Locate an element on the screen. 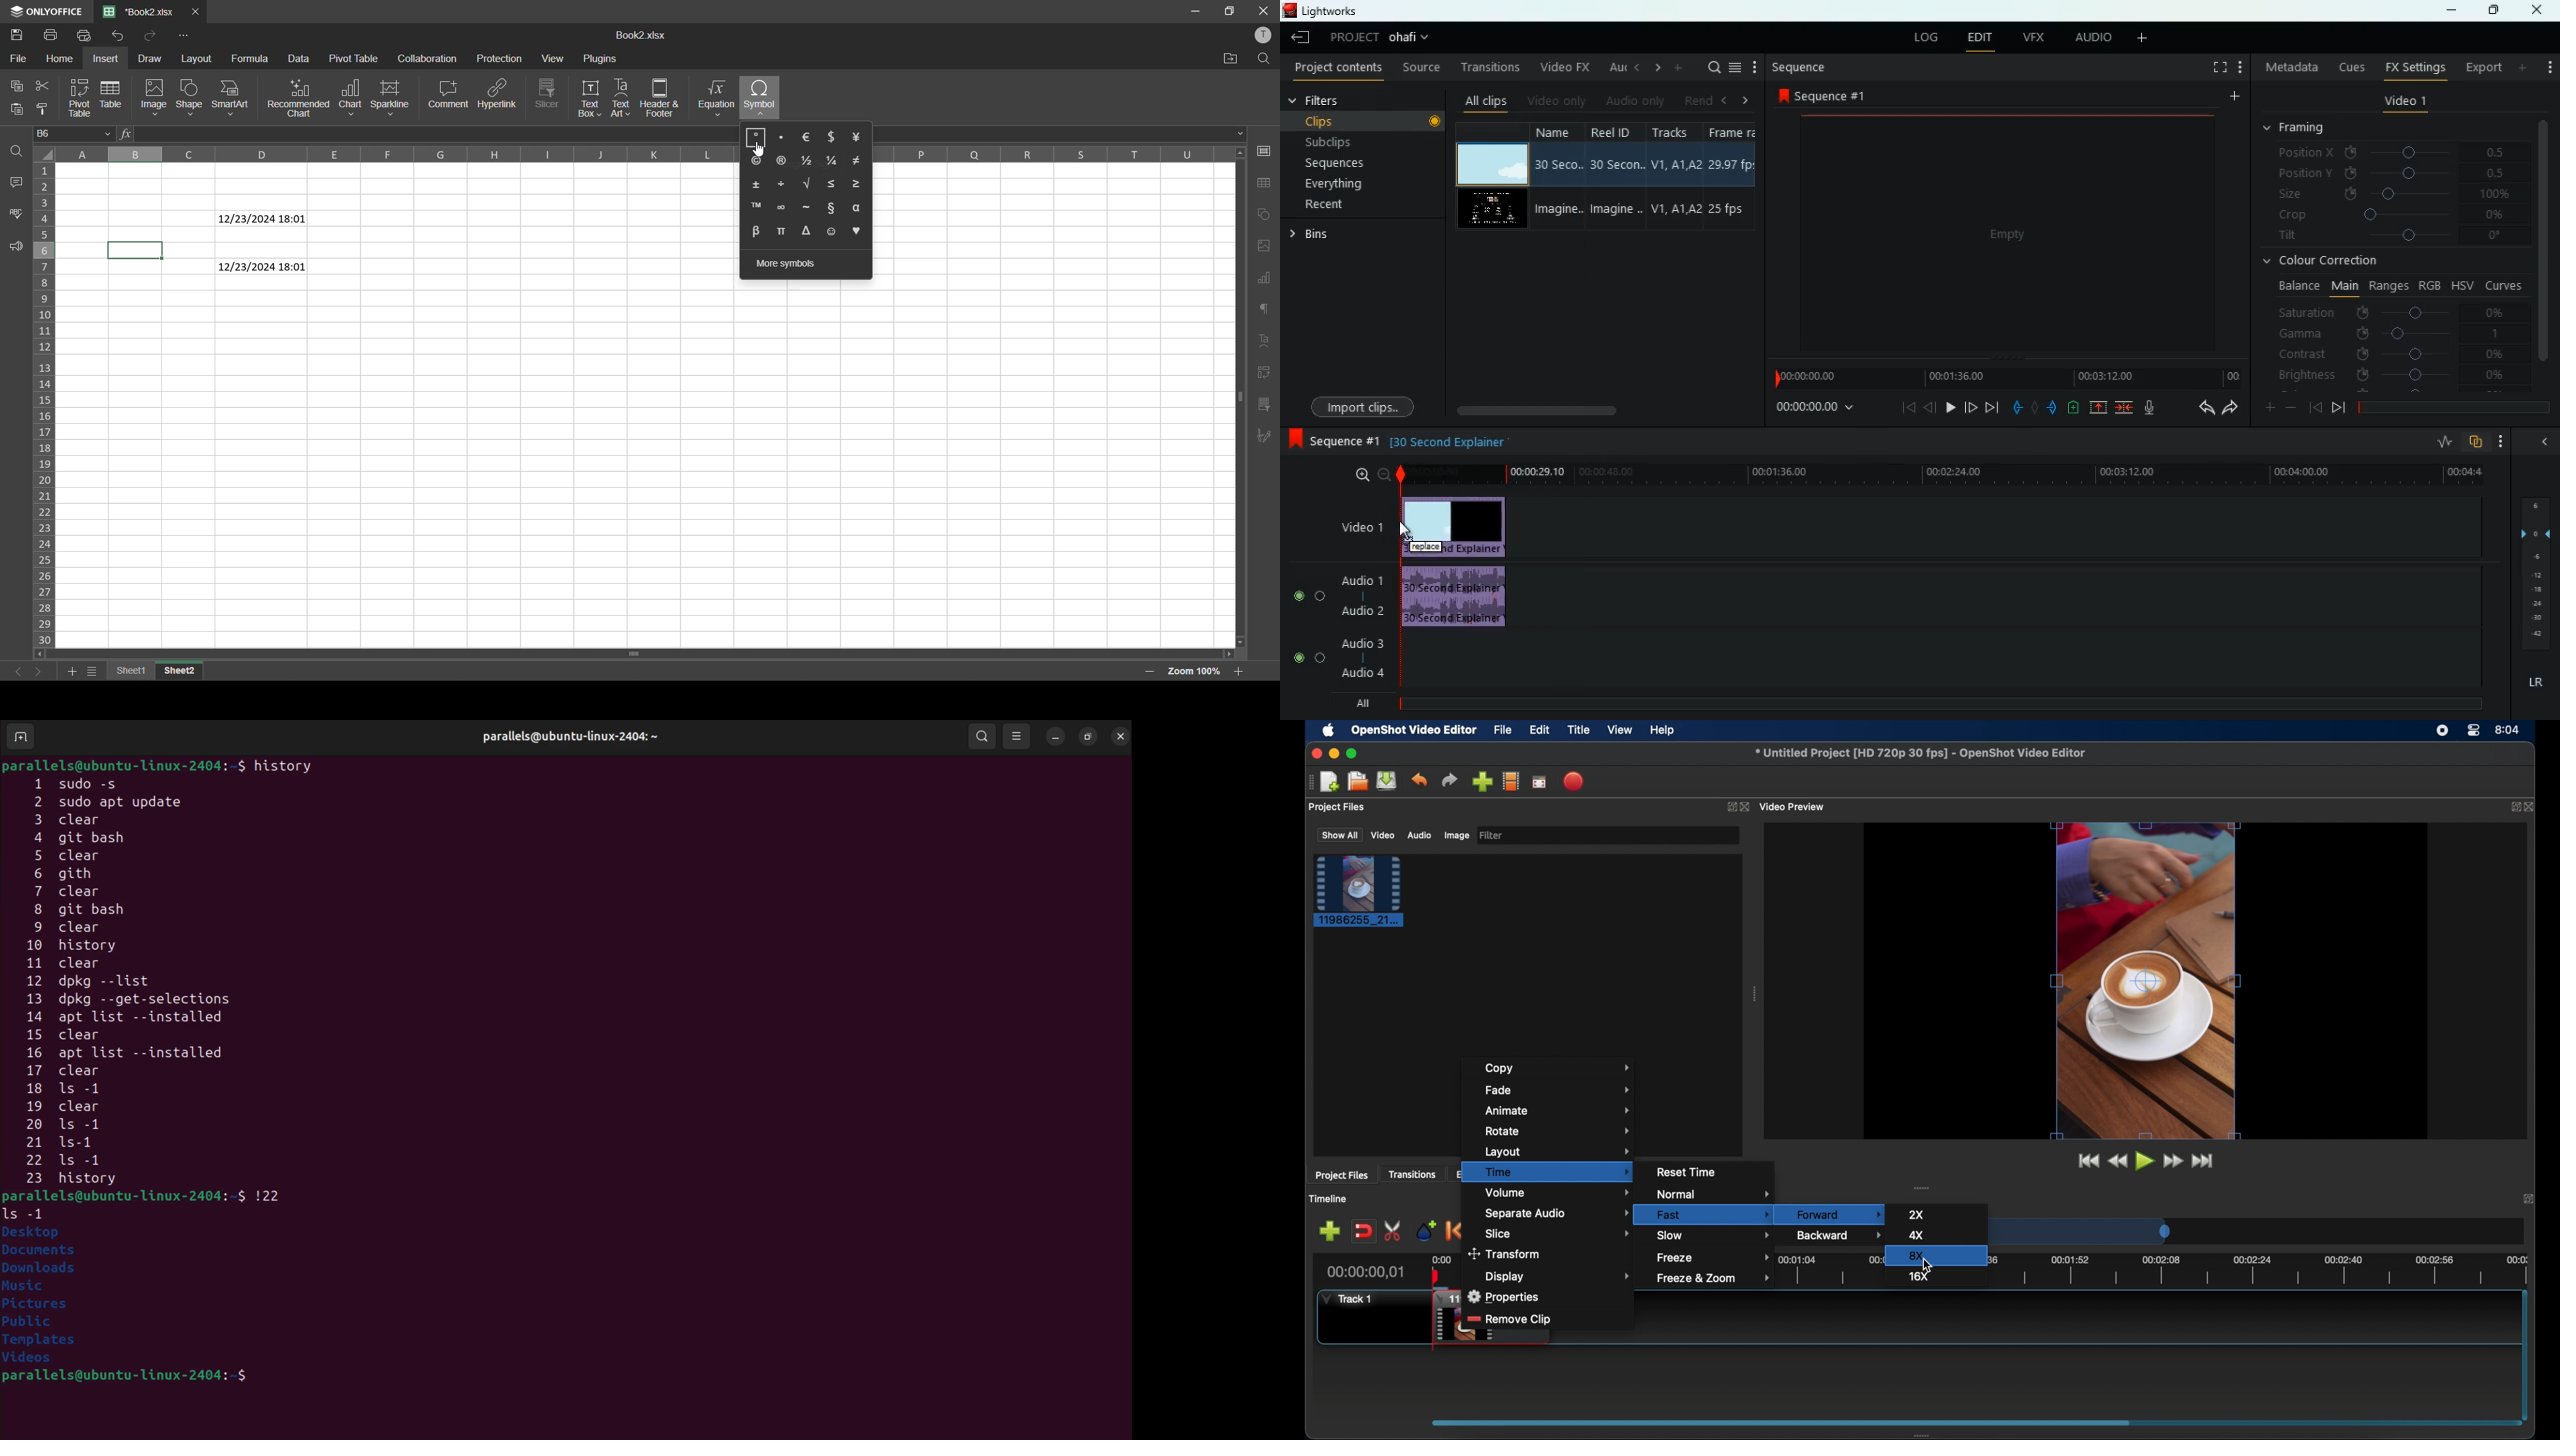  play is located at coordinates (1951, 407).